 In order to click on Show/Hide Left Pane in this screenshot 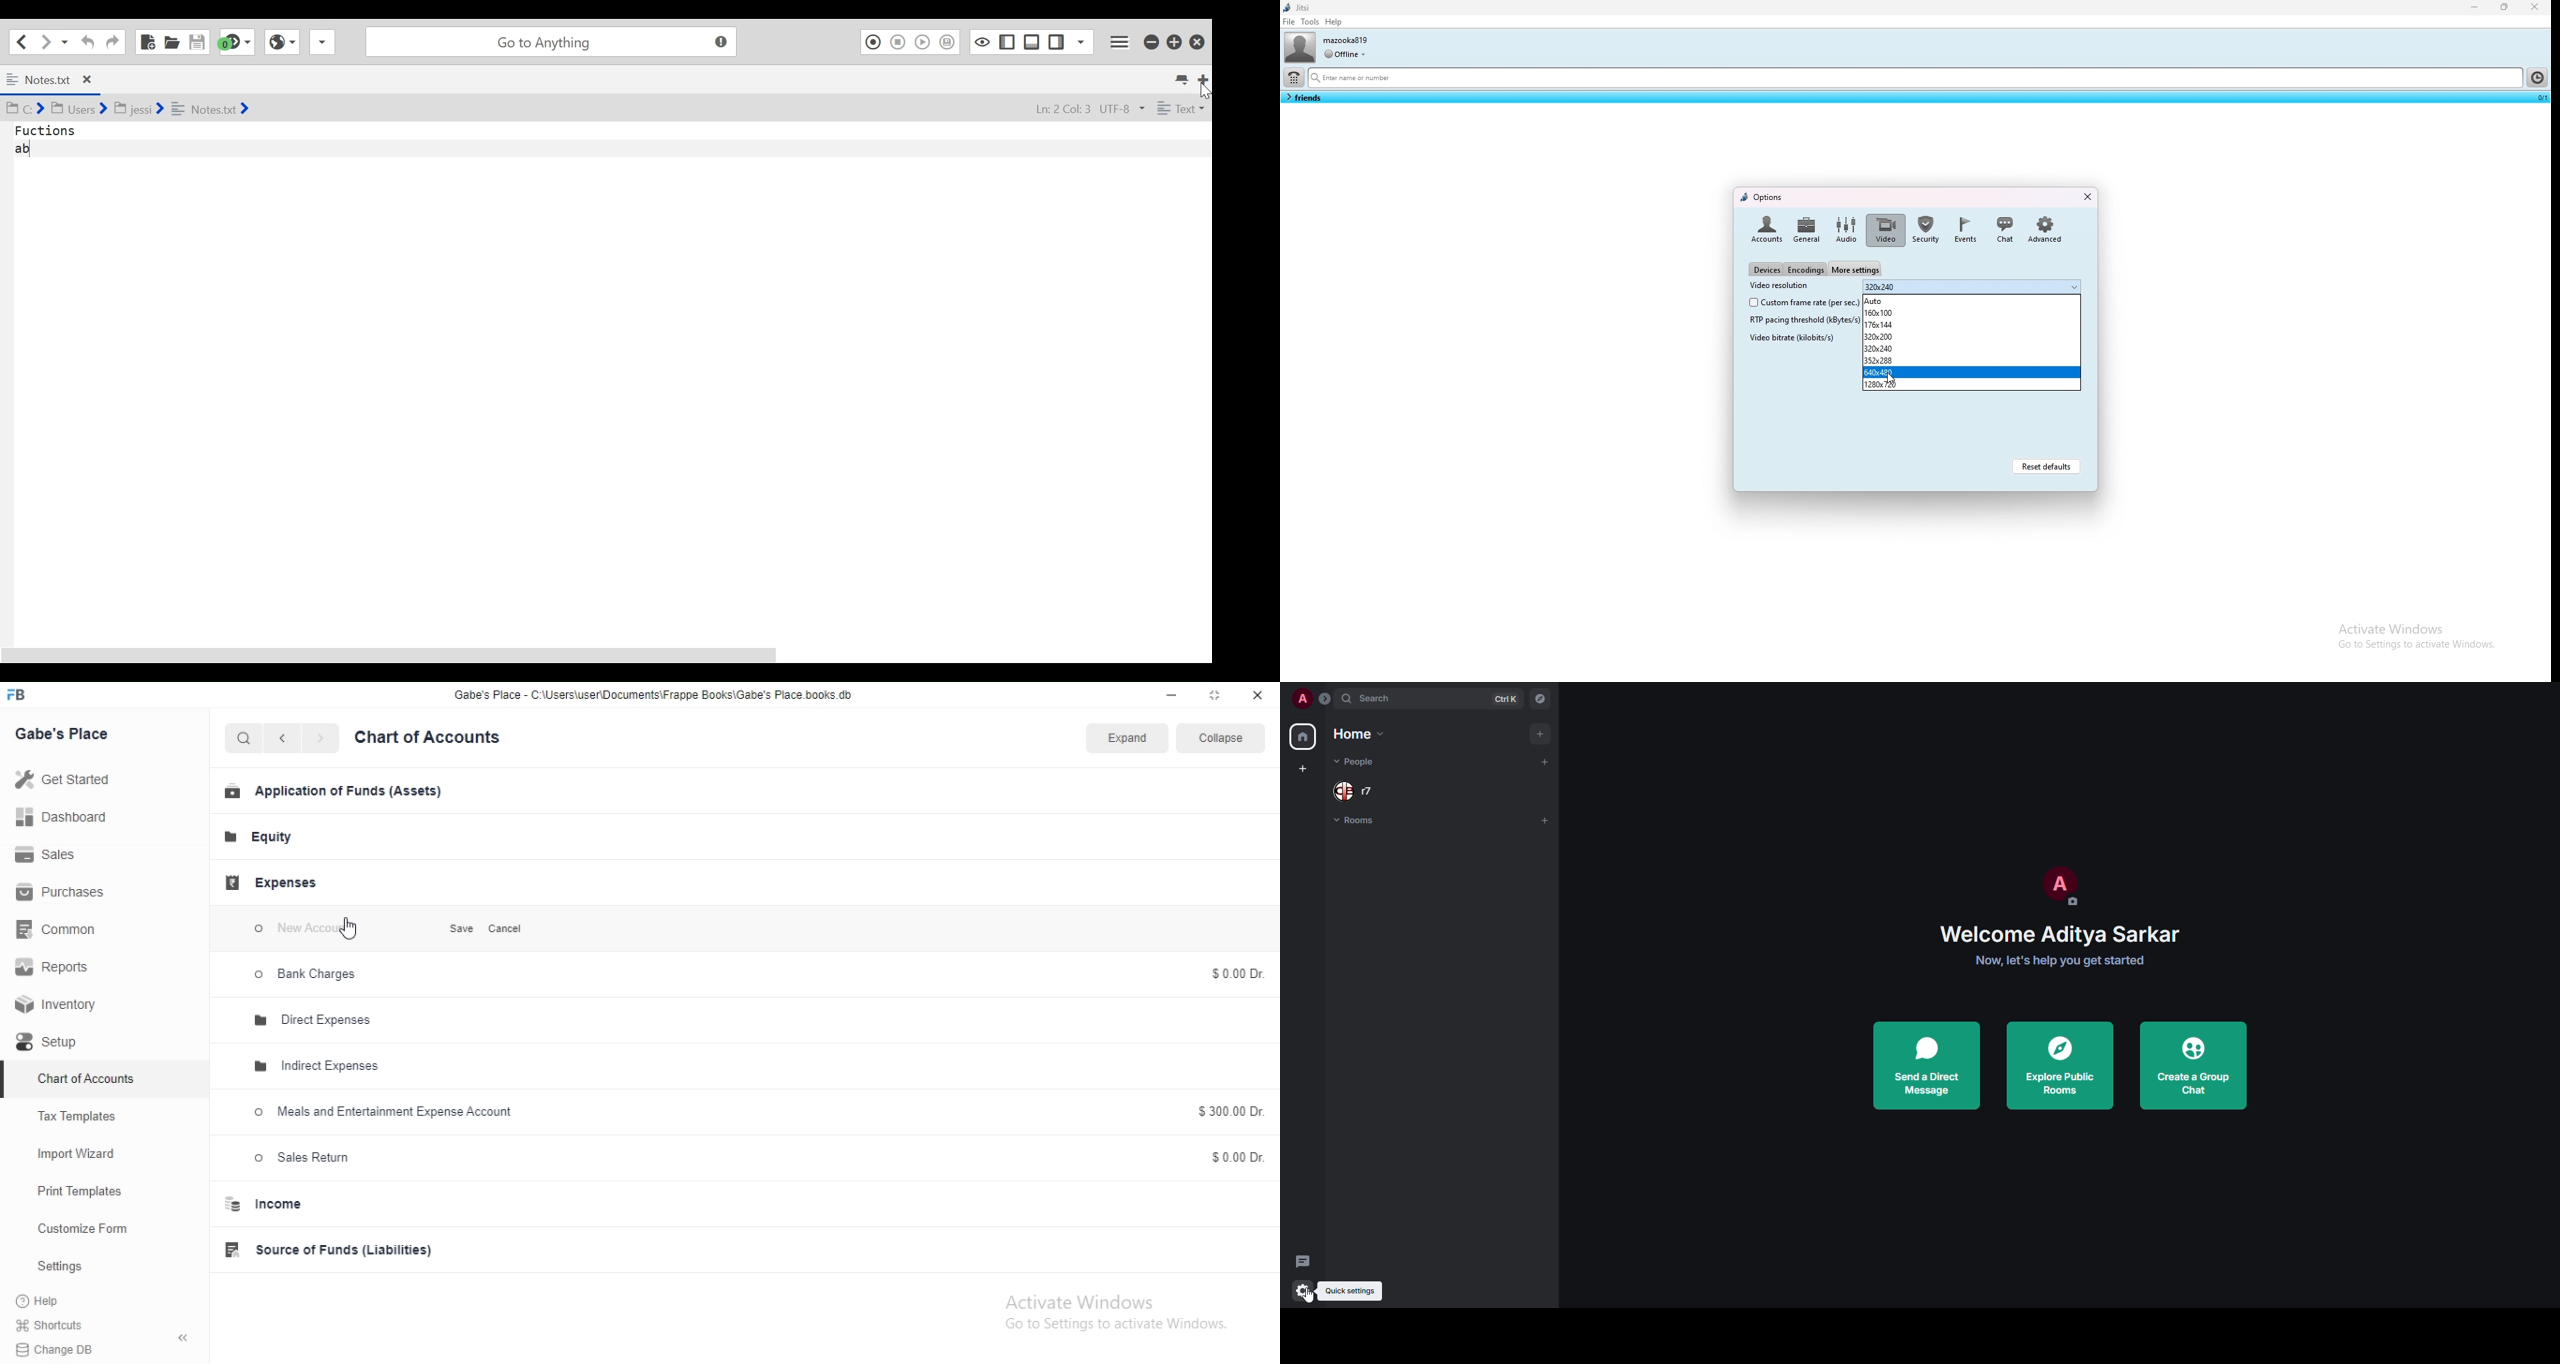, I will do `click(1056, 41)`.